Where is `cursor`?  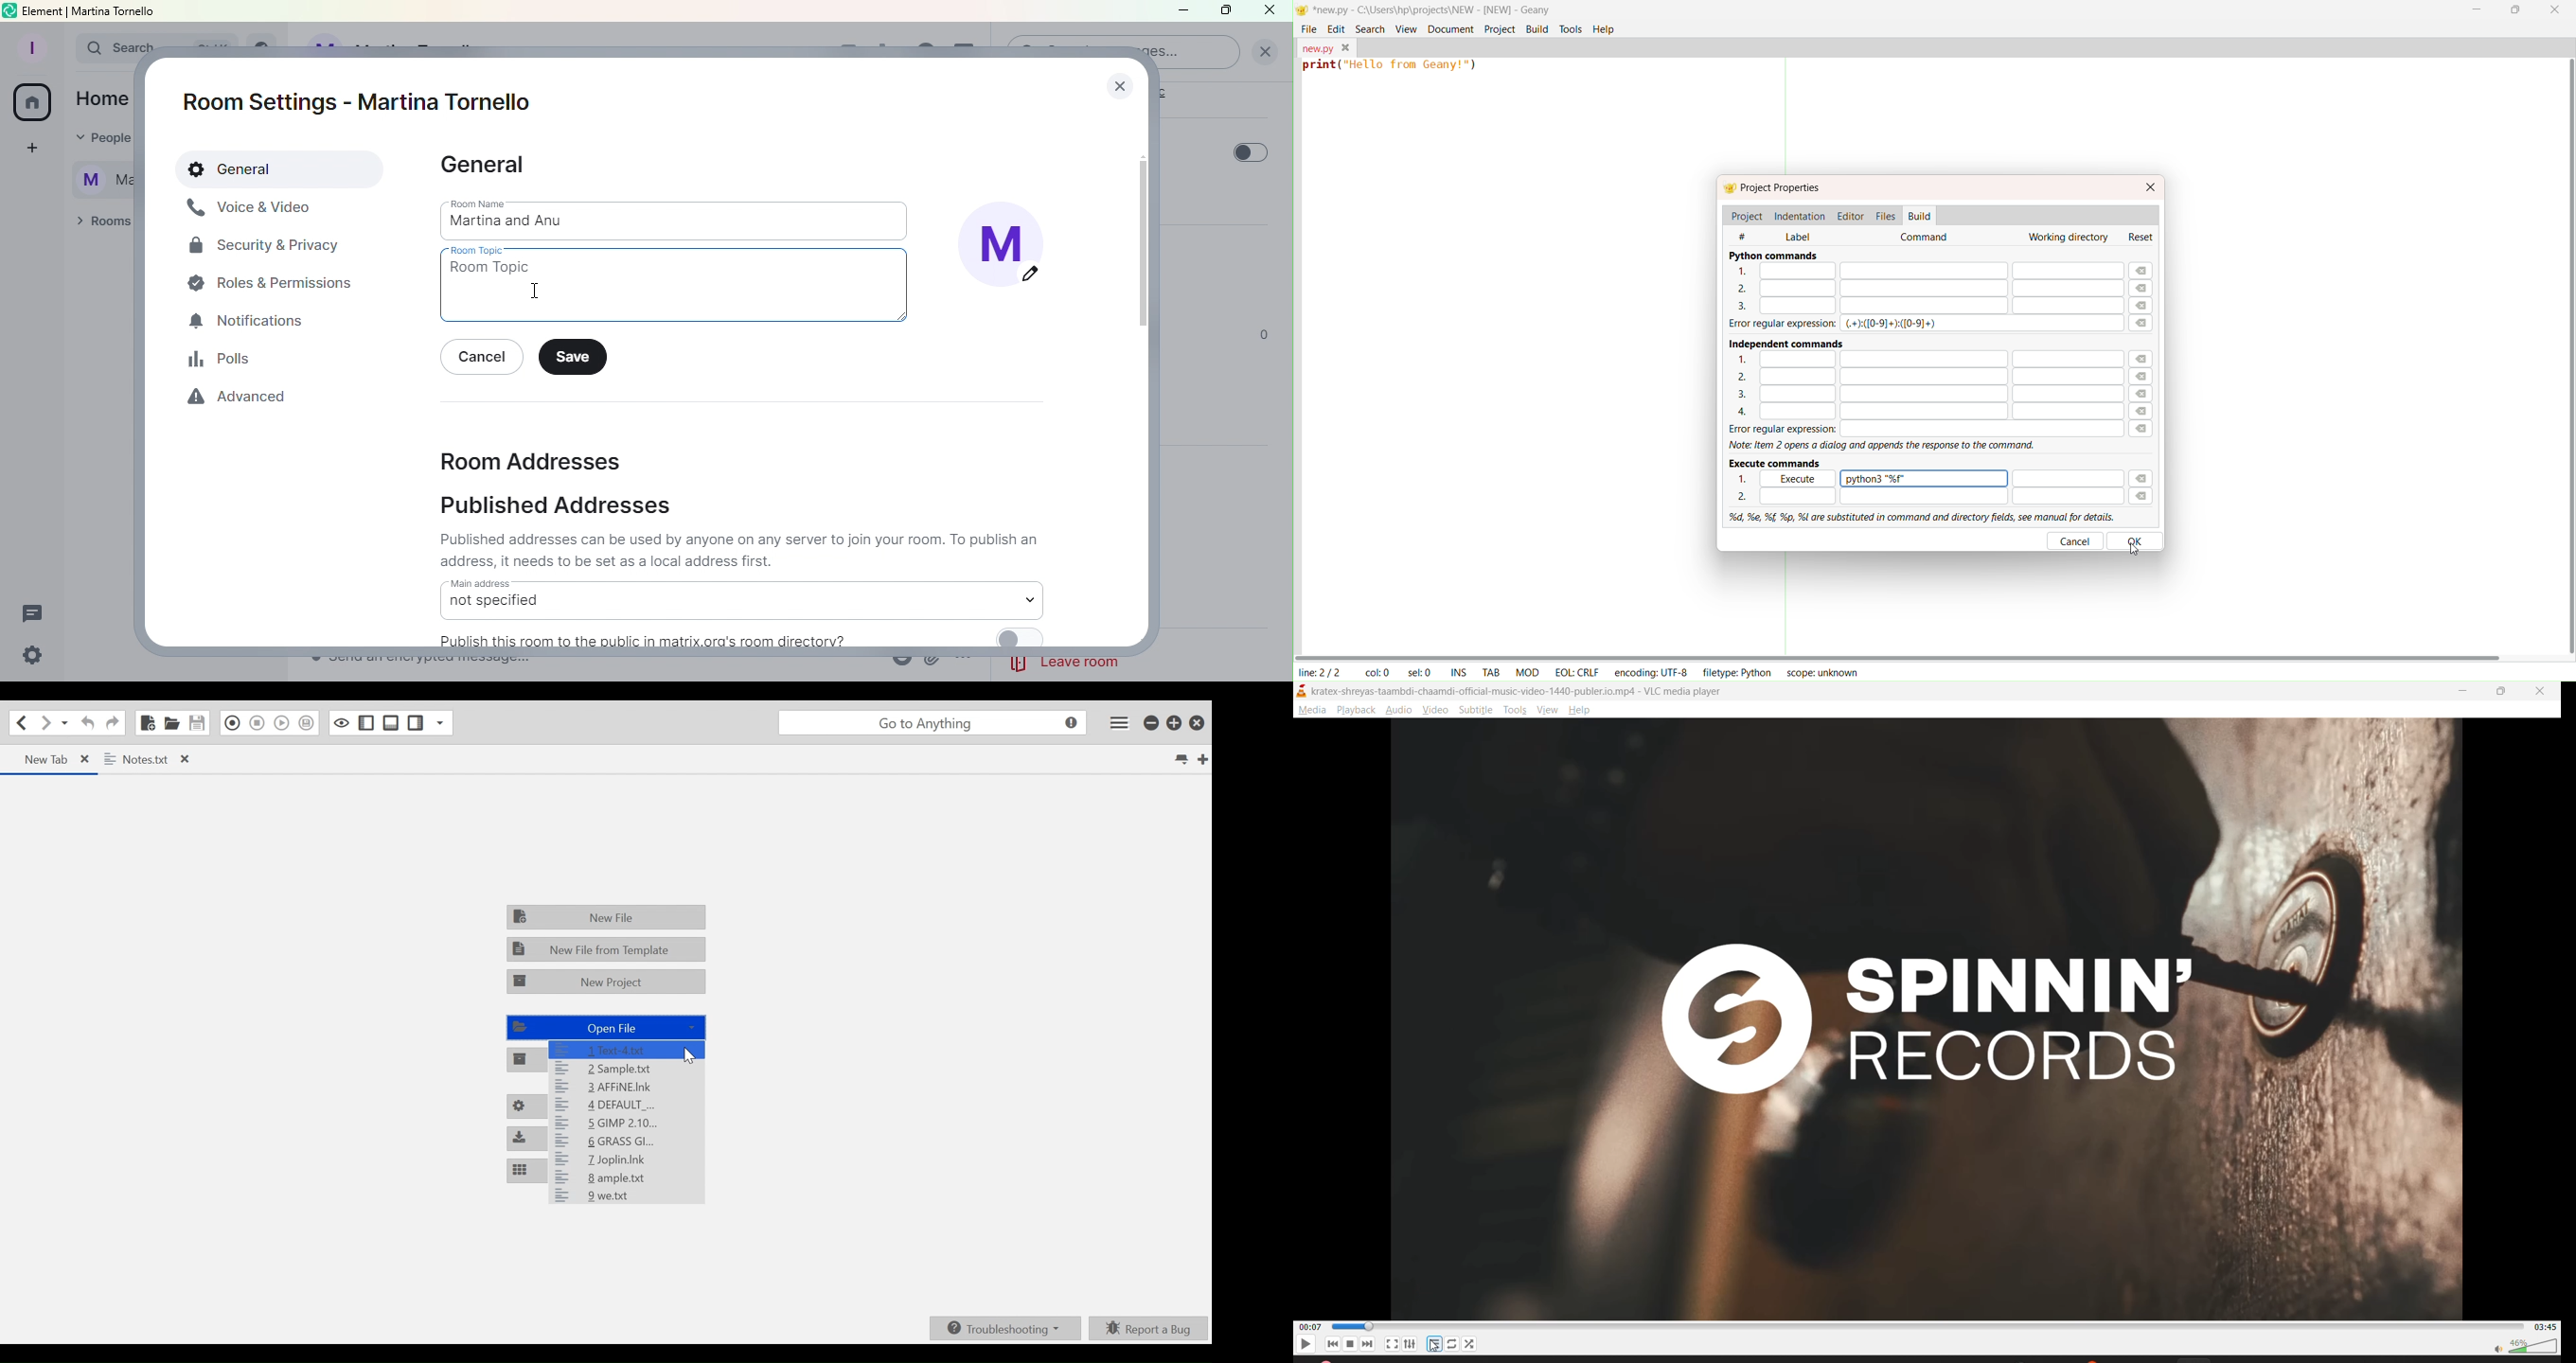
cursor is located at coordinates (1433, 1346).